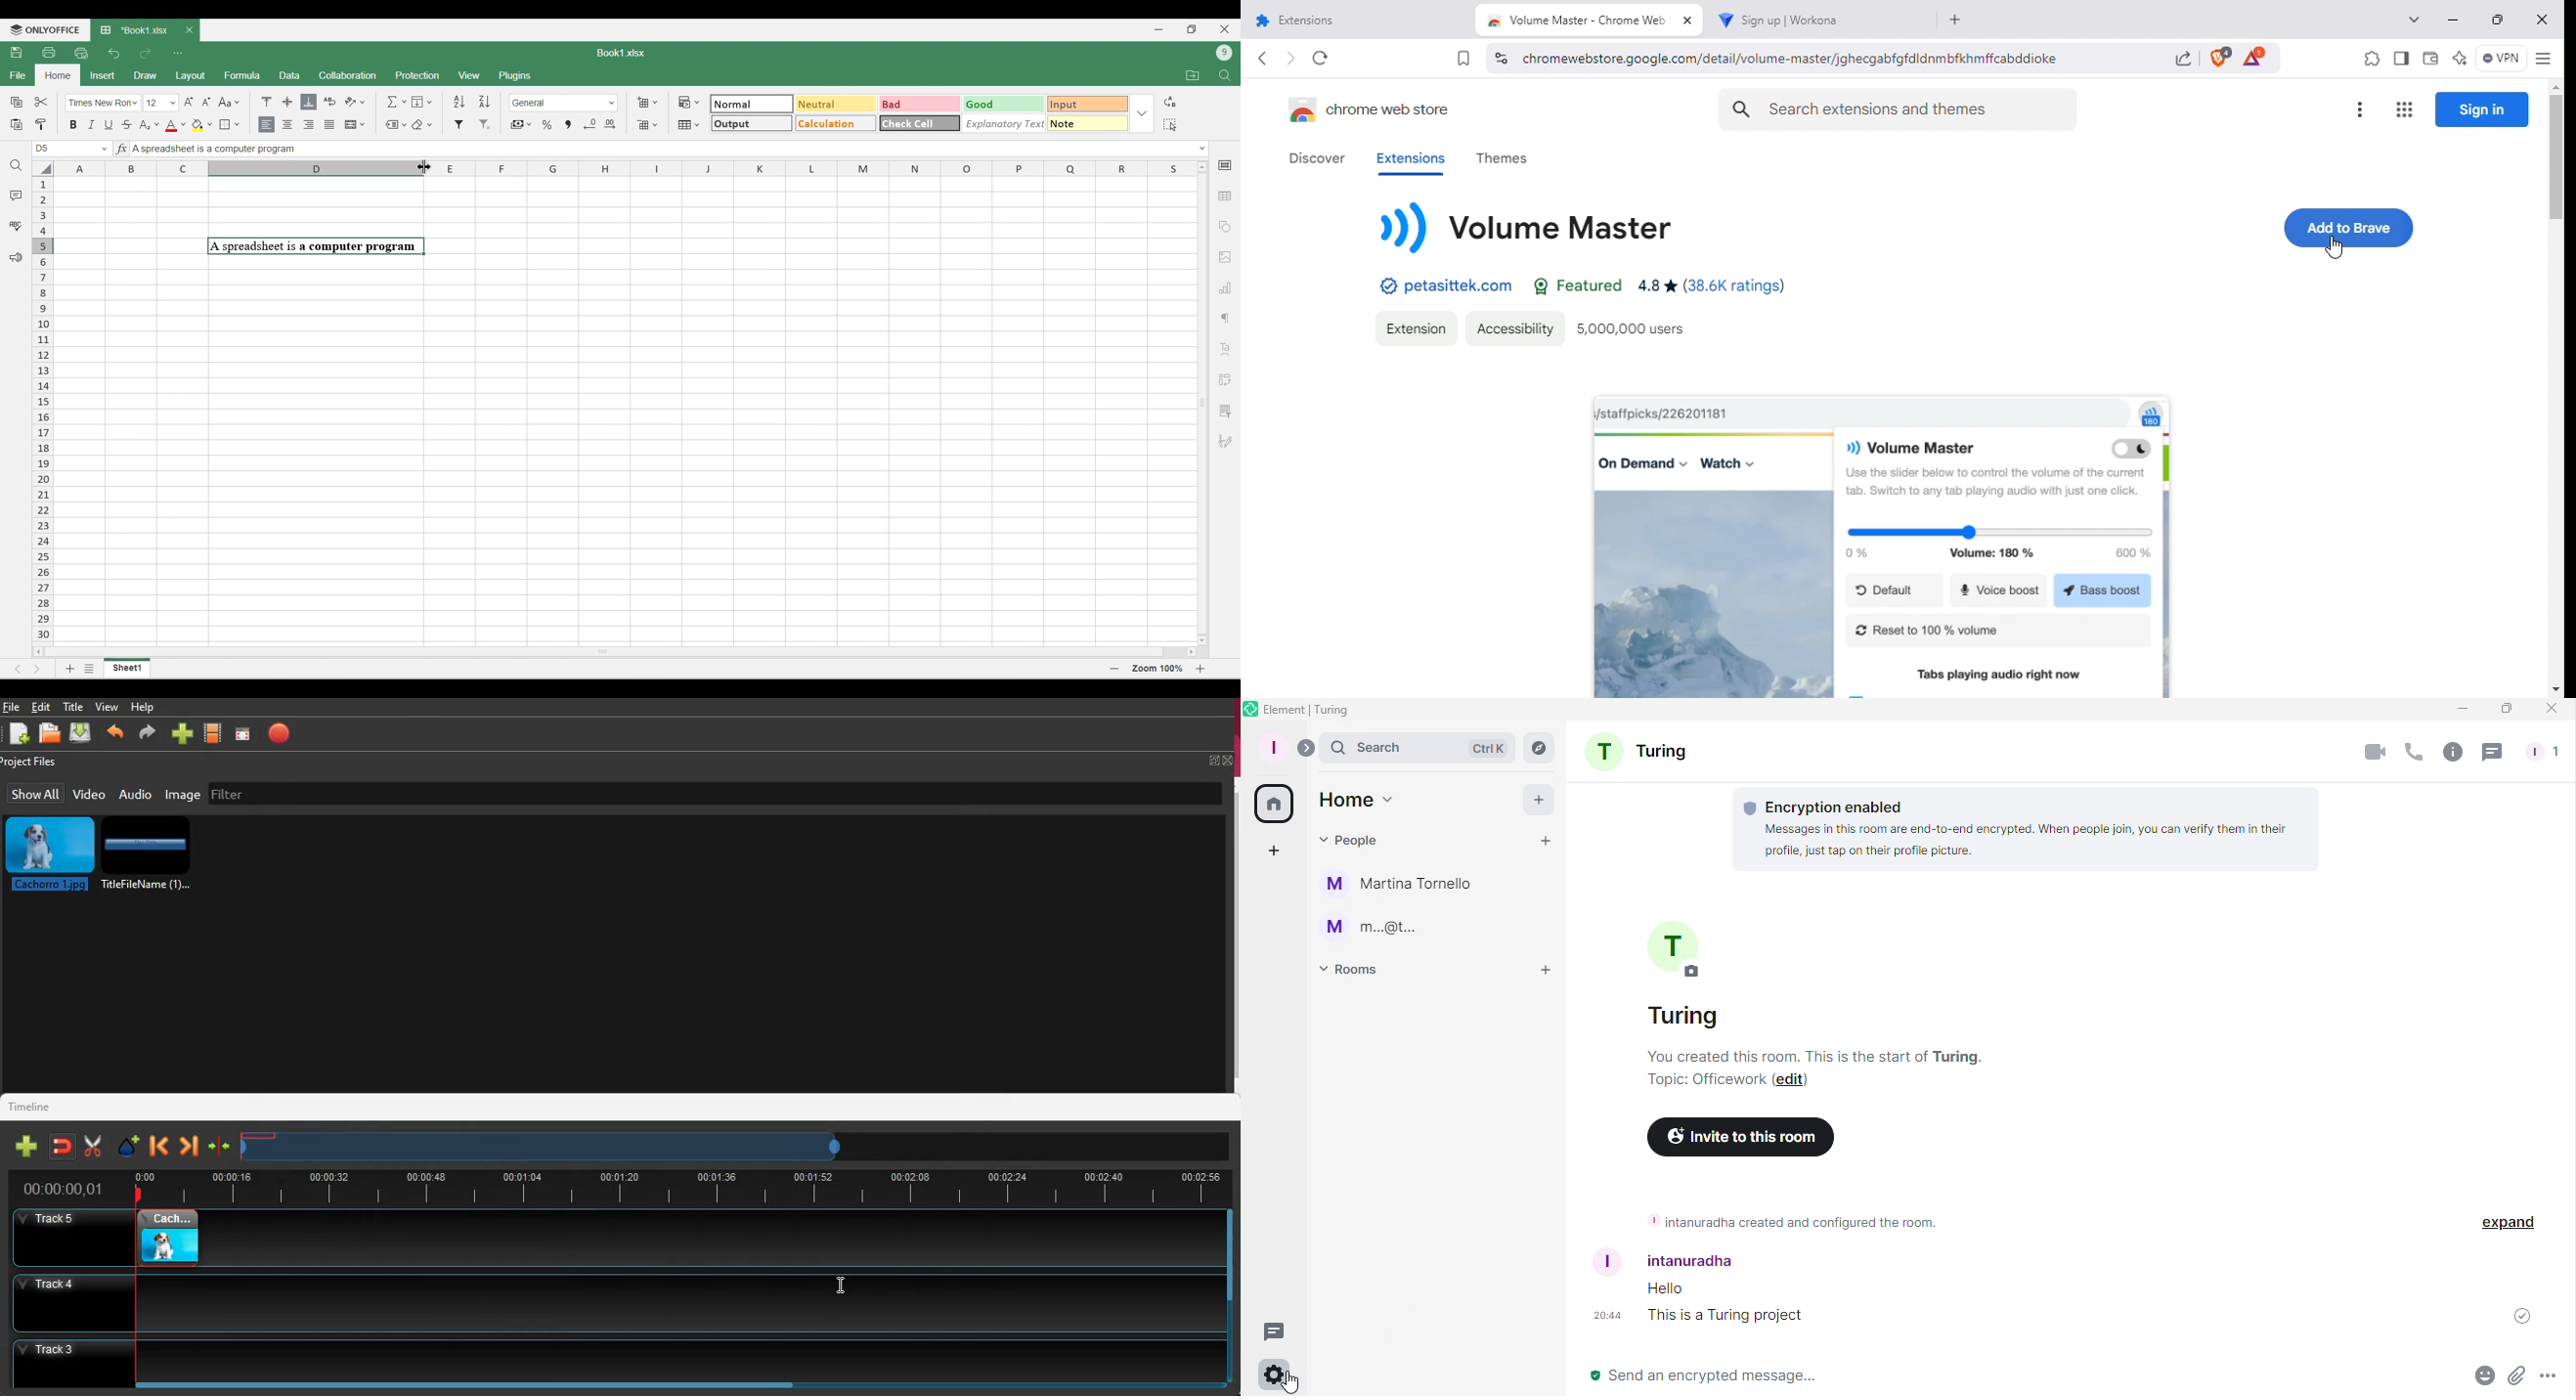  Describe the element at coordinates (2457, 711) in the screenshot. I see `Minimize` at that location.